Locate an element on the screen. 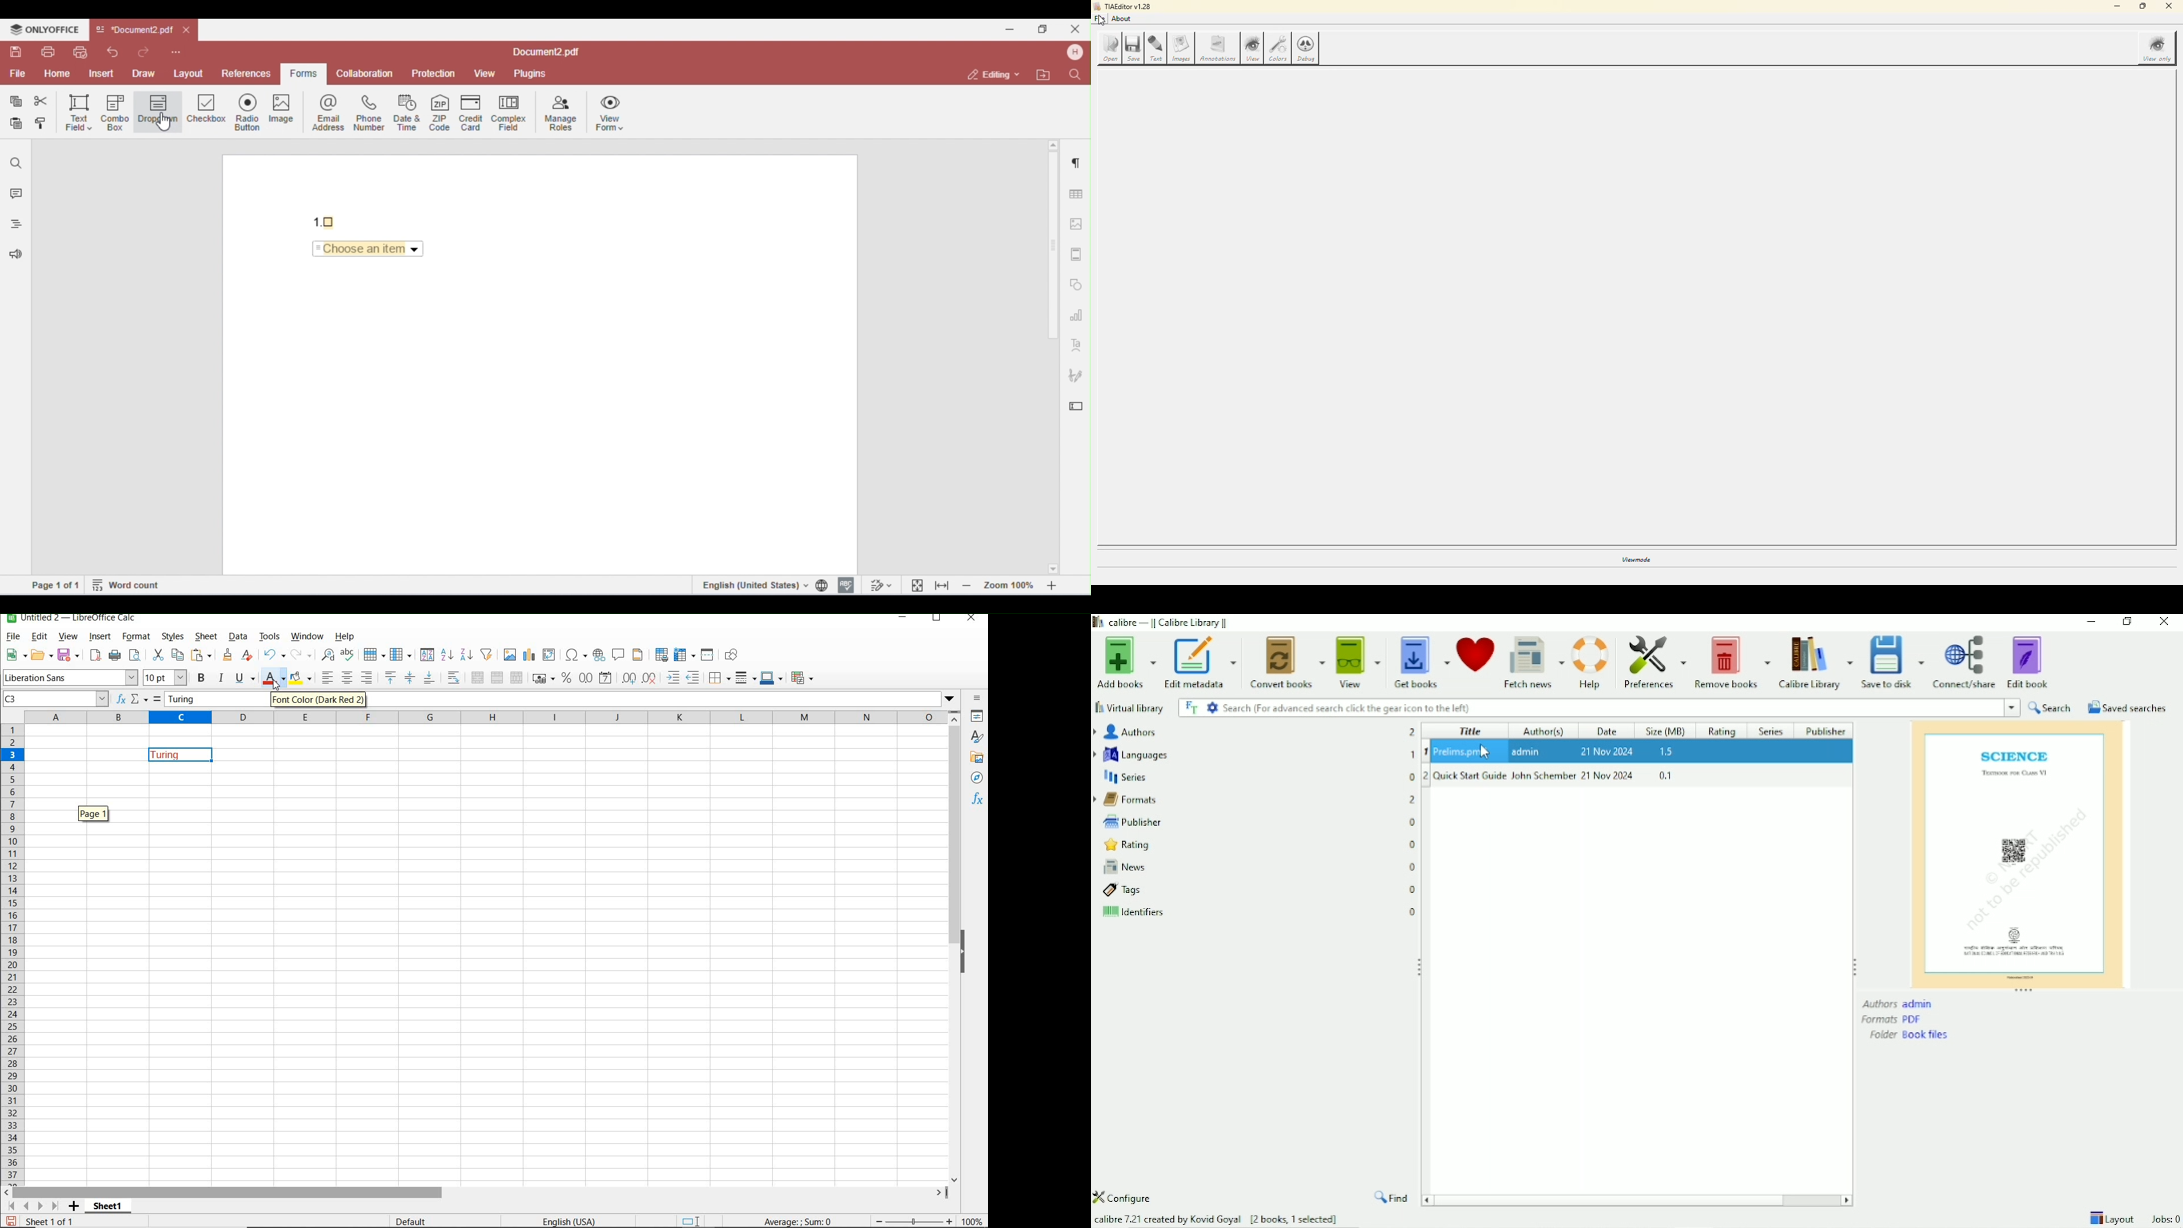 Image resolution: width=2184 pixels, height=1232 pixels. CUT is located at coordinates (158, 655).